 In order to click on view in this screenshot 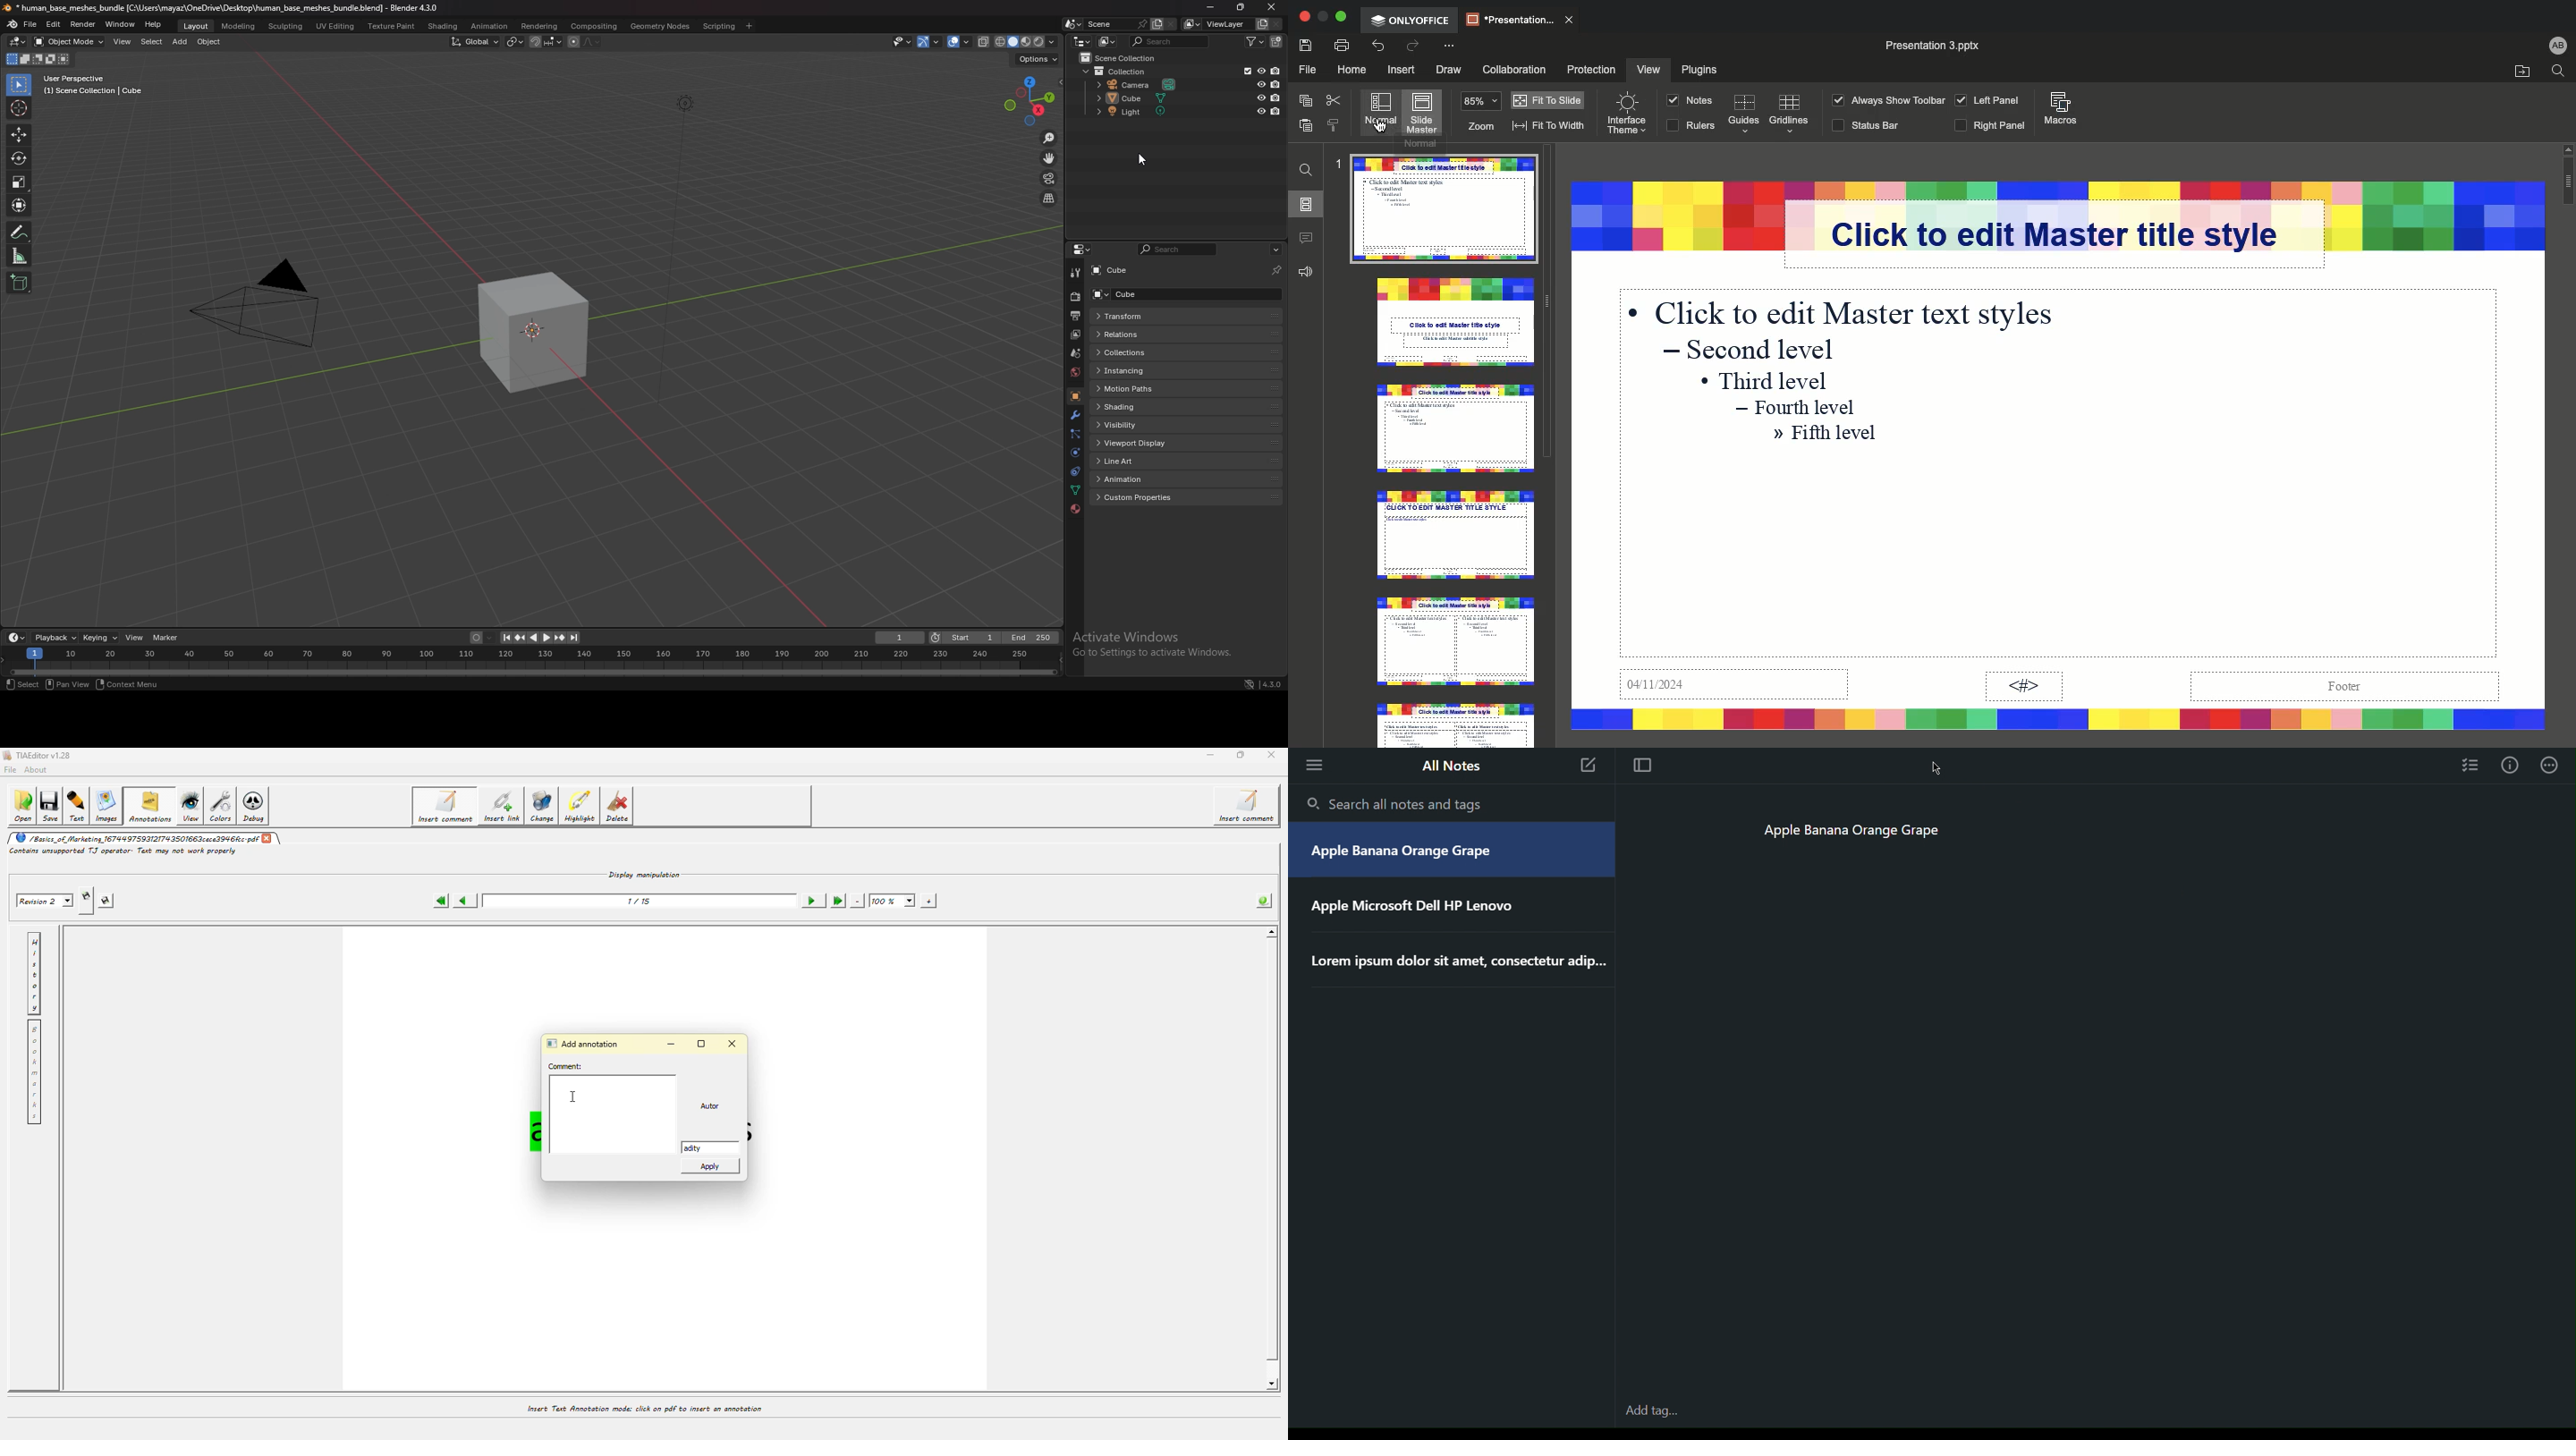, I will do `click(136, 637)`.